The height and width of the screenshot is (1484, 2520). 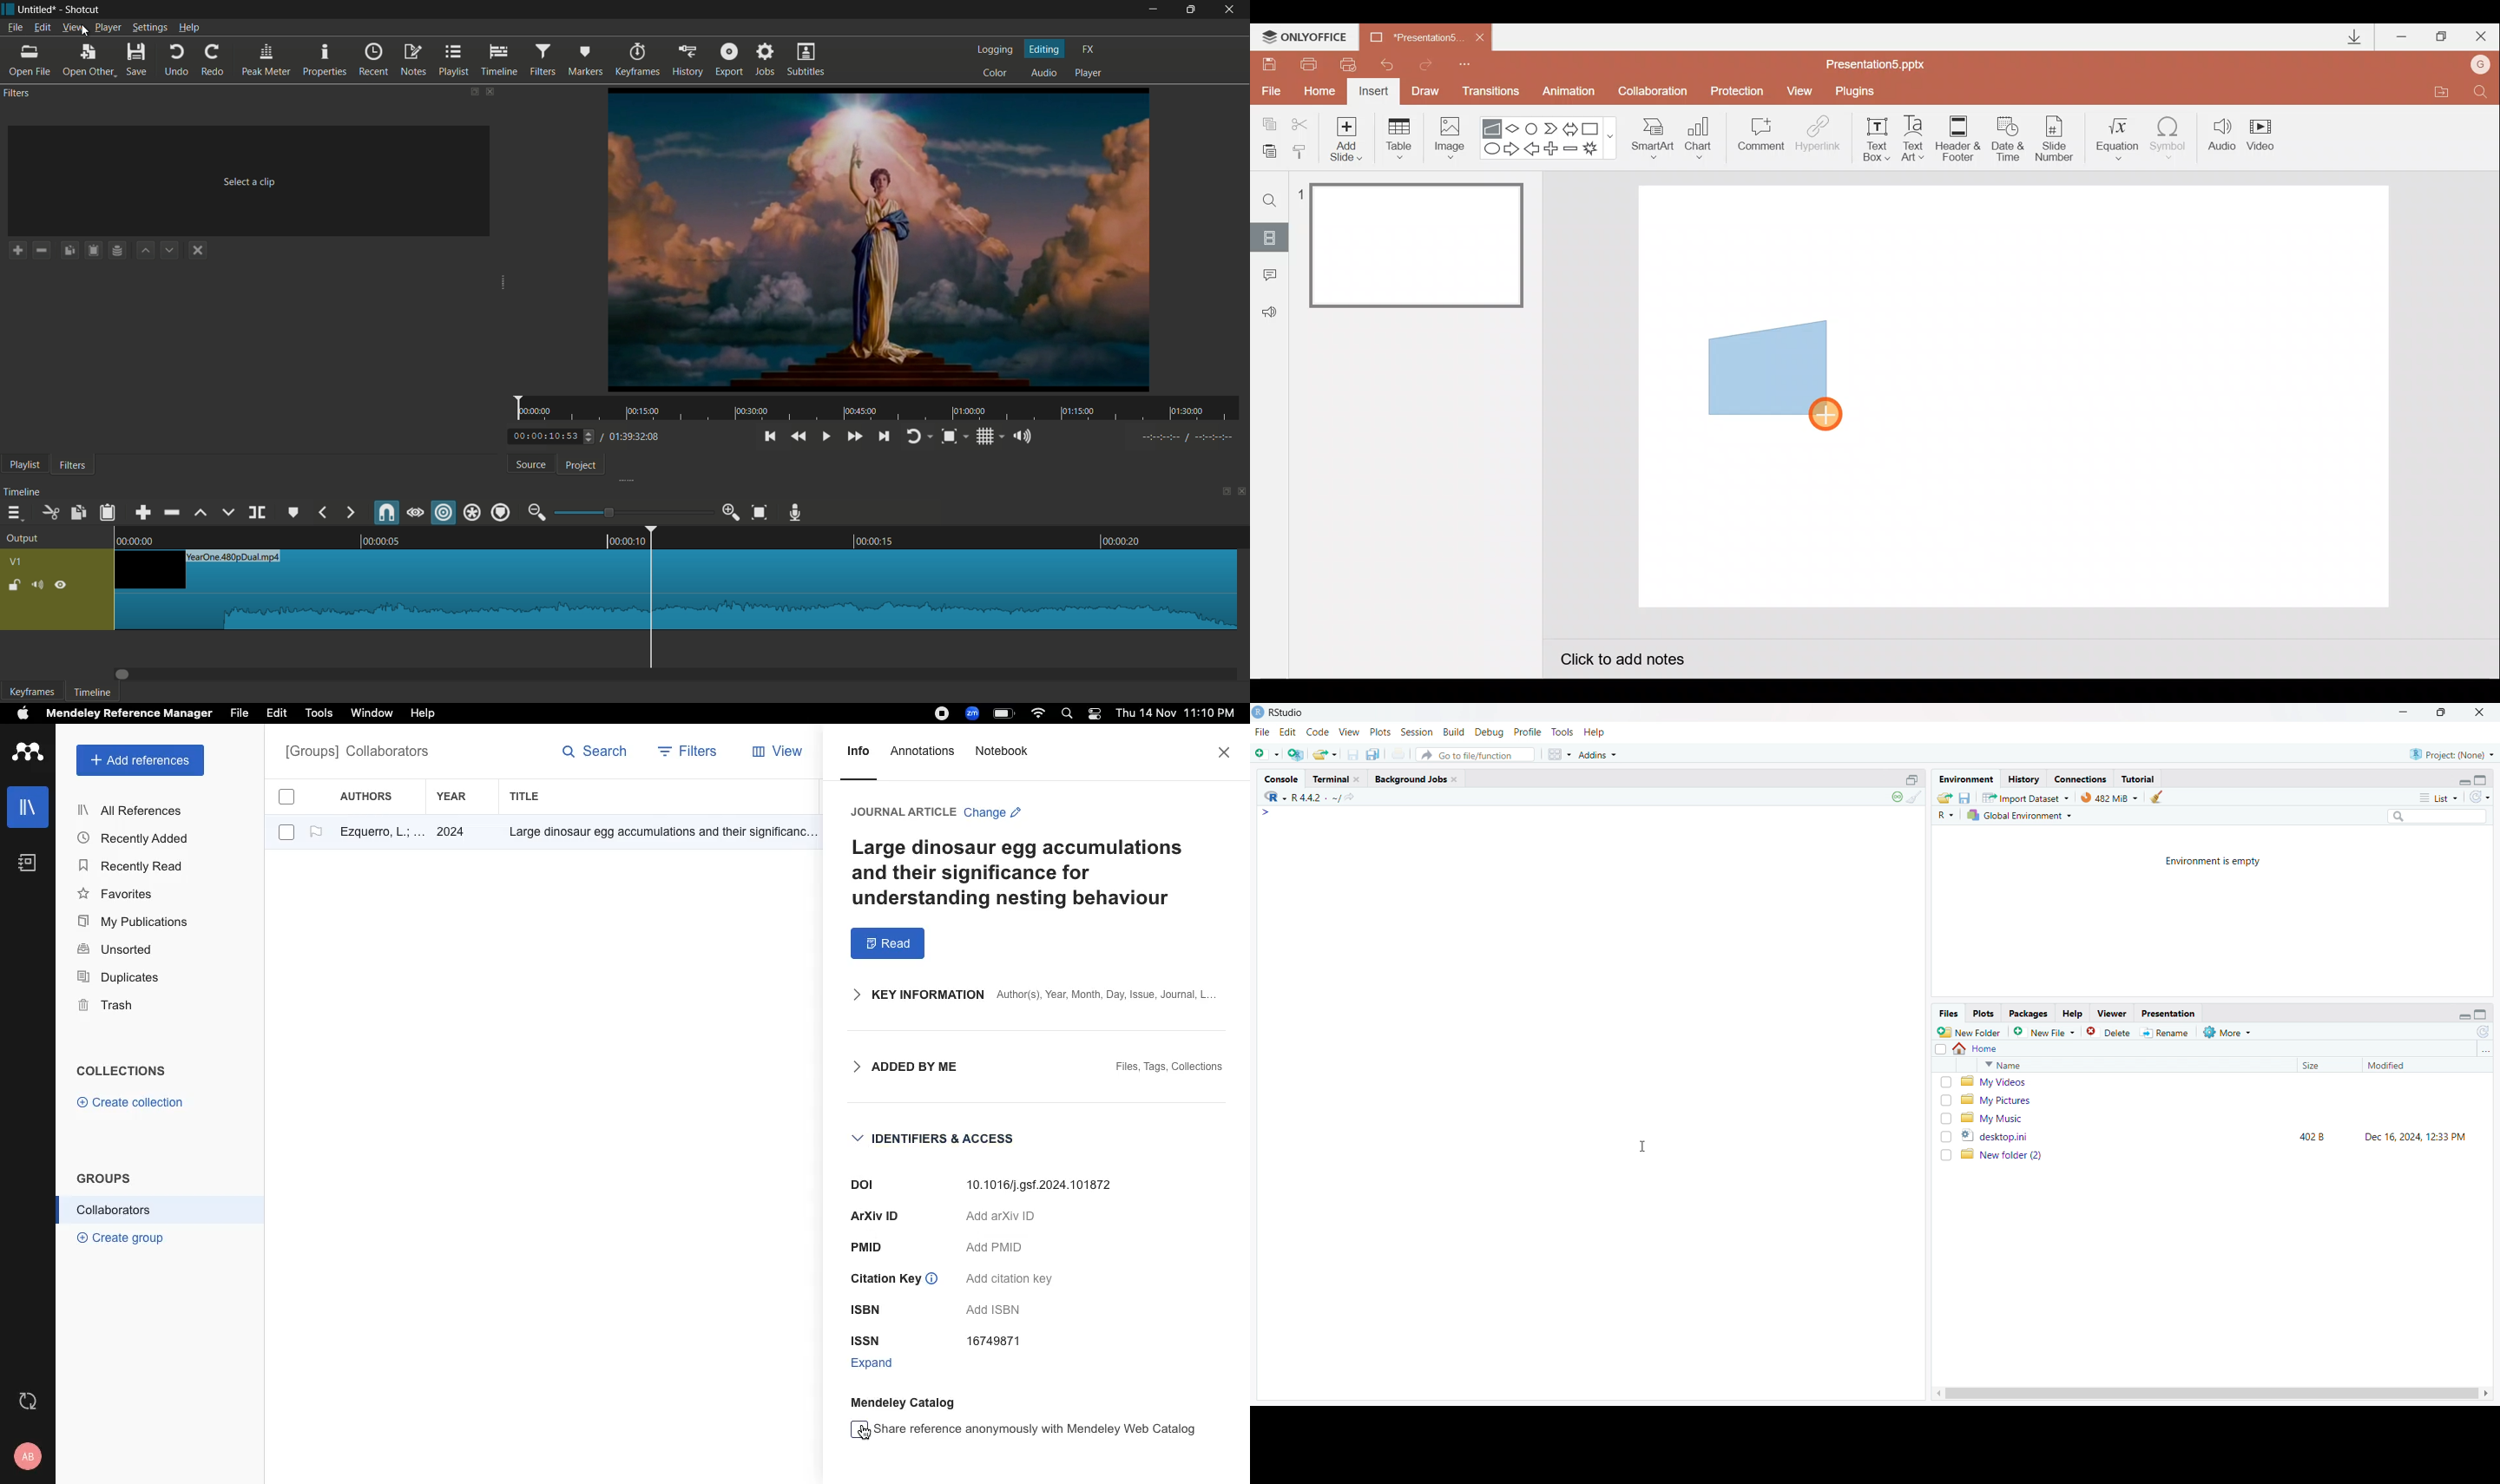 What do you see at coordinates (907, 1402) in the screenshot?
I see `Mendeley Catalog` at bounding box center [907, 1402].